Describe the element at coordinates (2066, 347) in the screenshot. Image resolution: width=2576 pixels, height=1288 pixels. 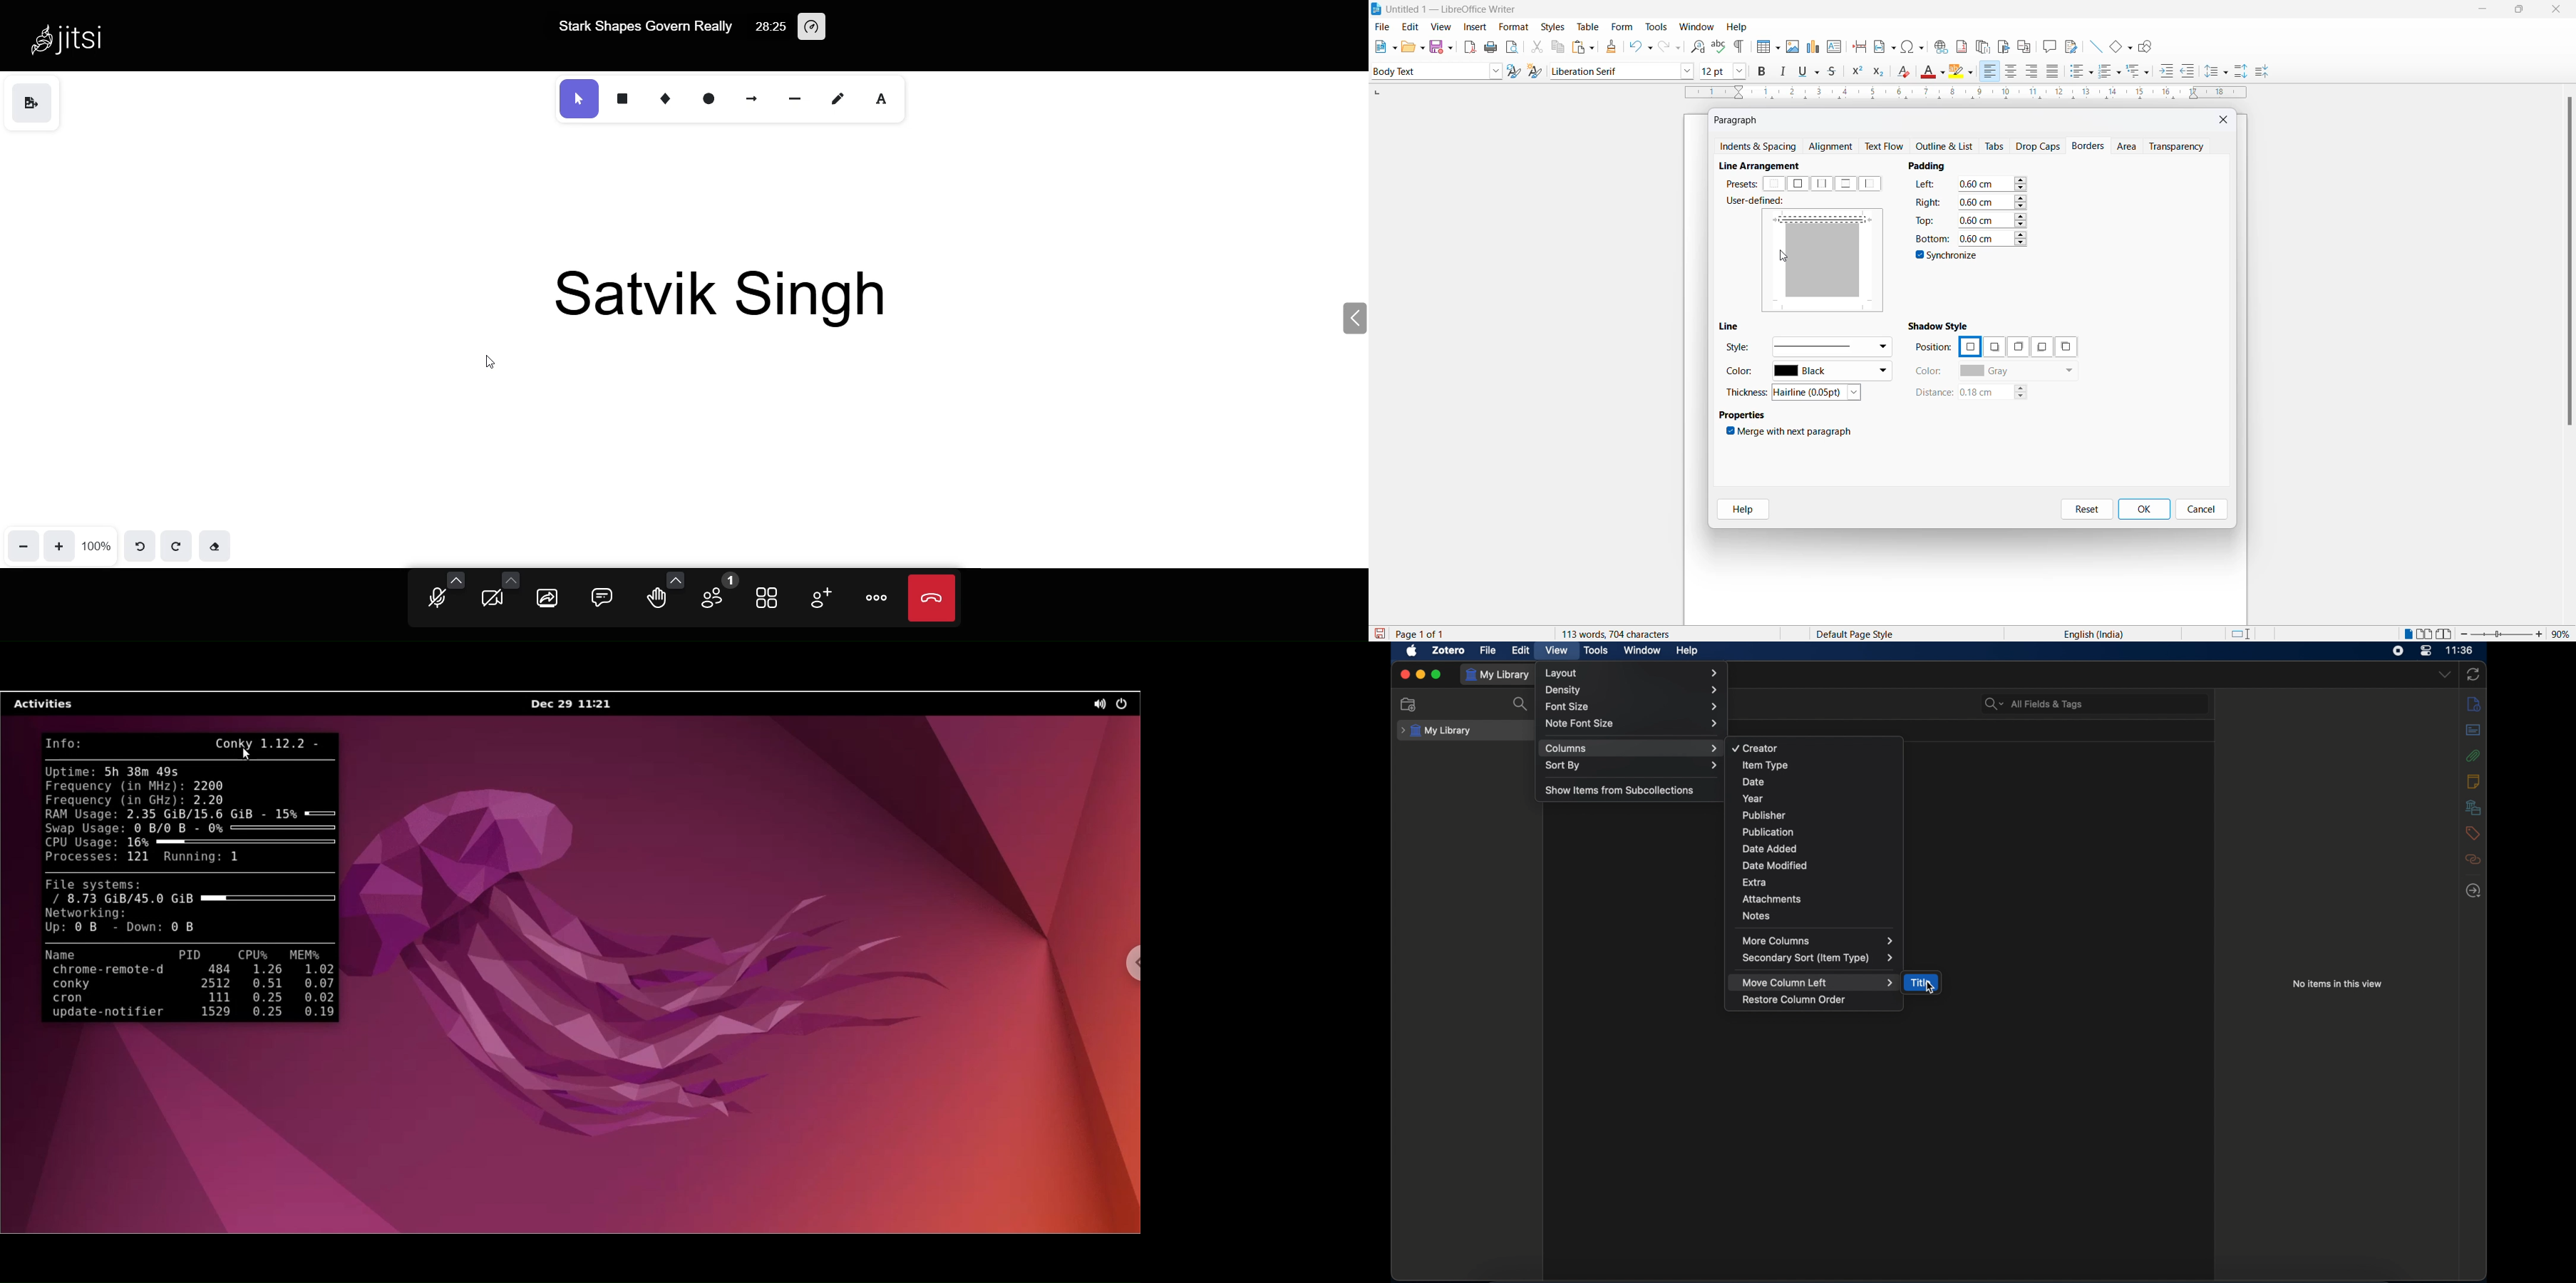
I see `position options` at that location.